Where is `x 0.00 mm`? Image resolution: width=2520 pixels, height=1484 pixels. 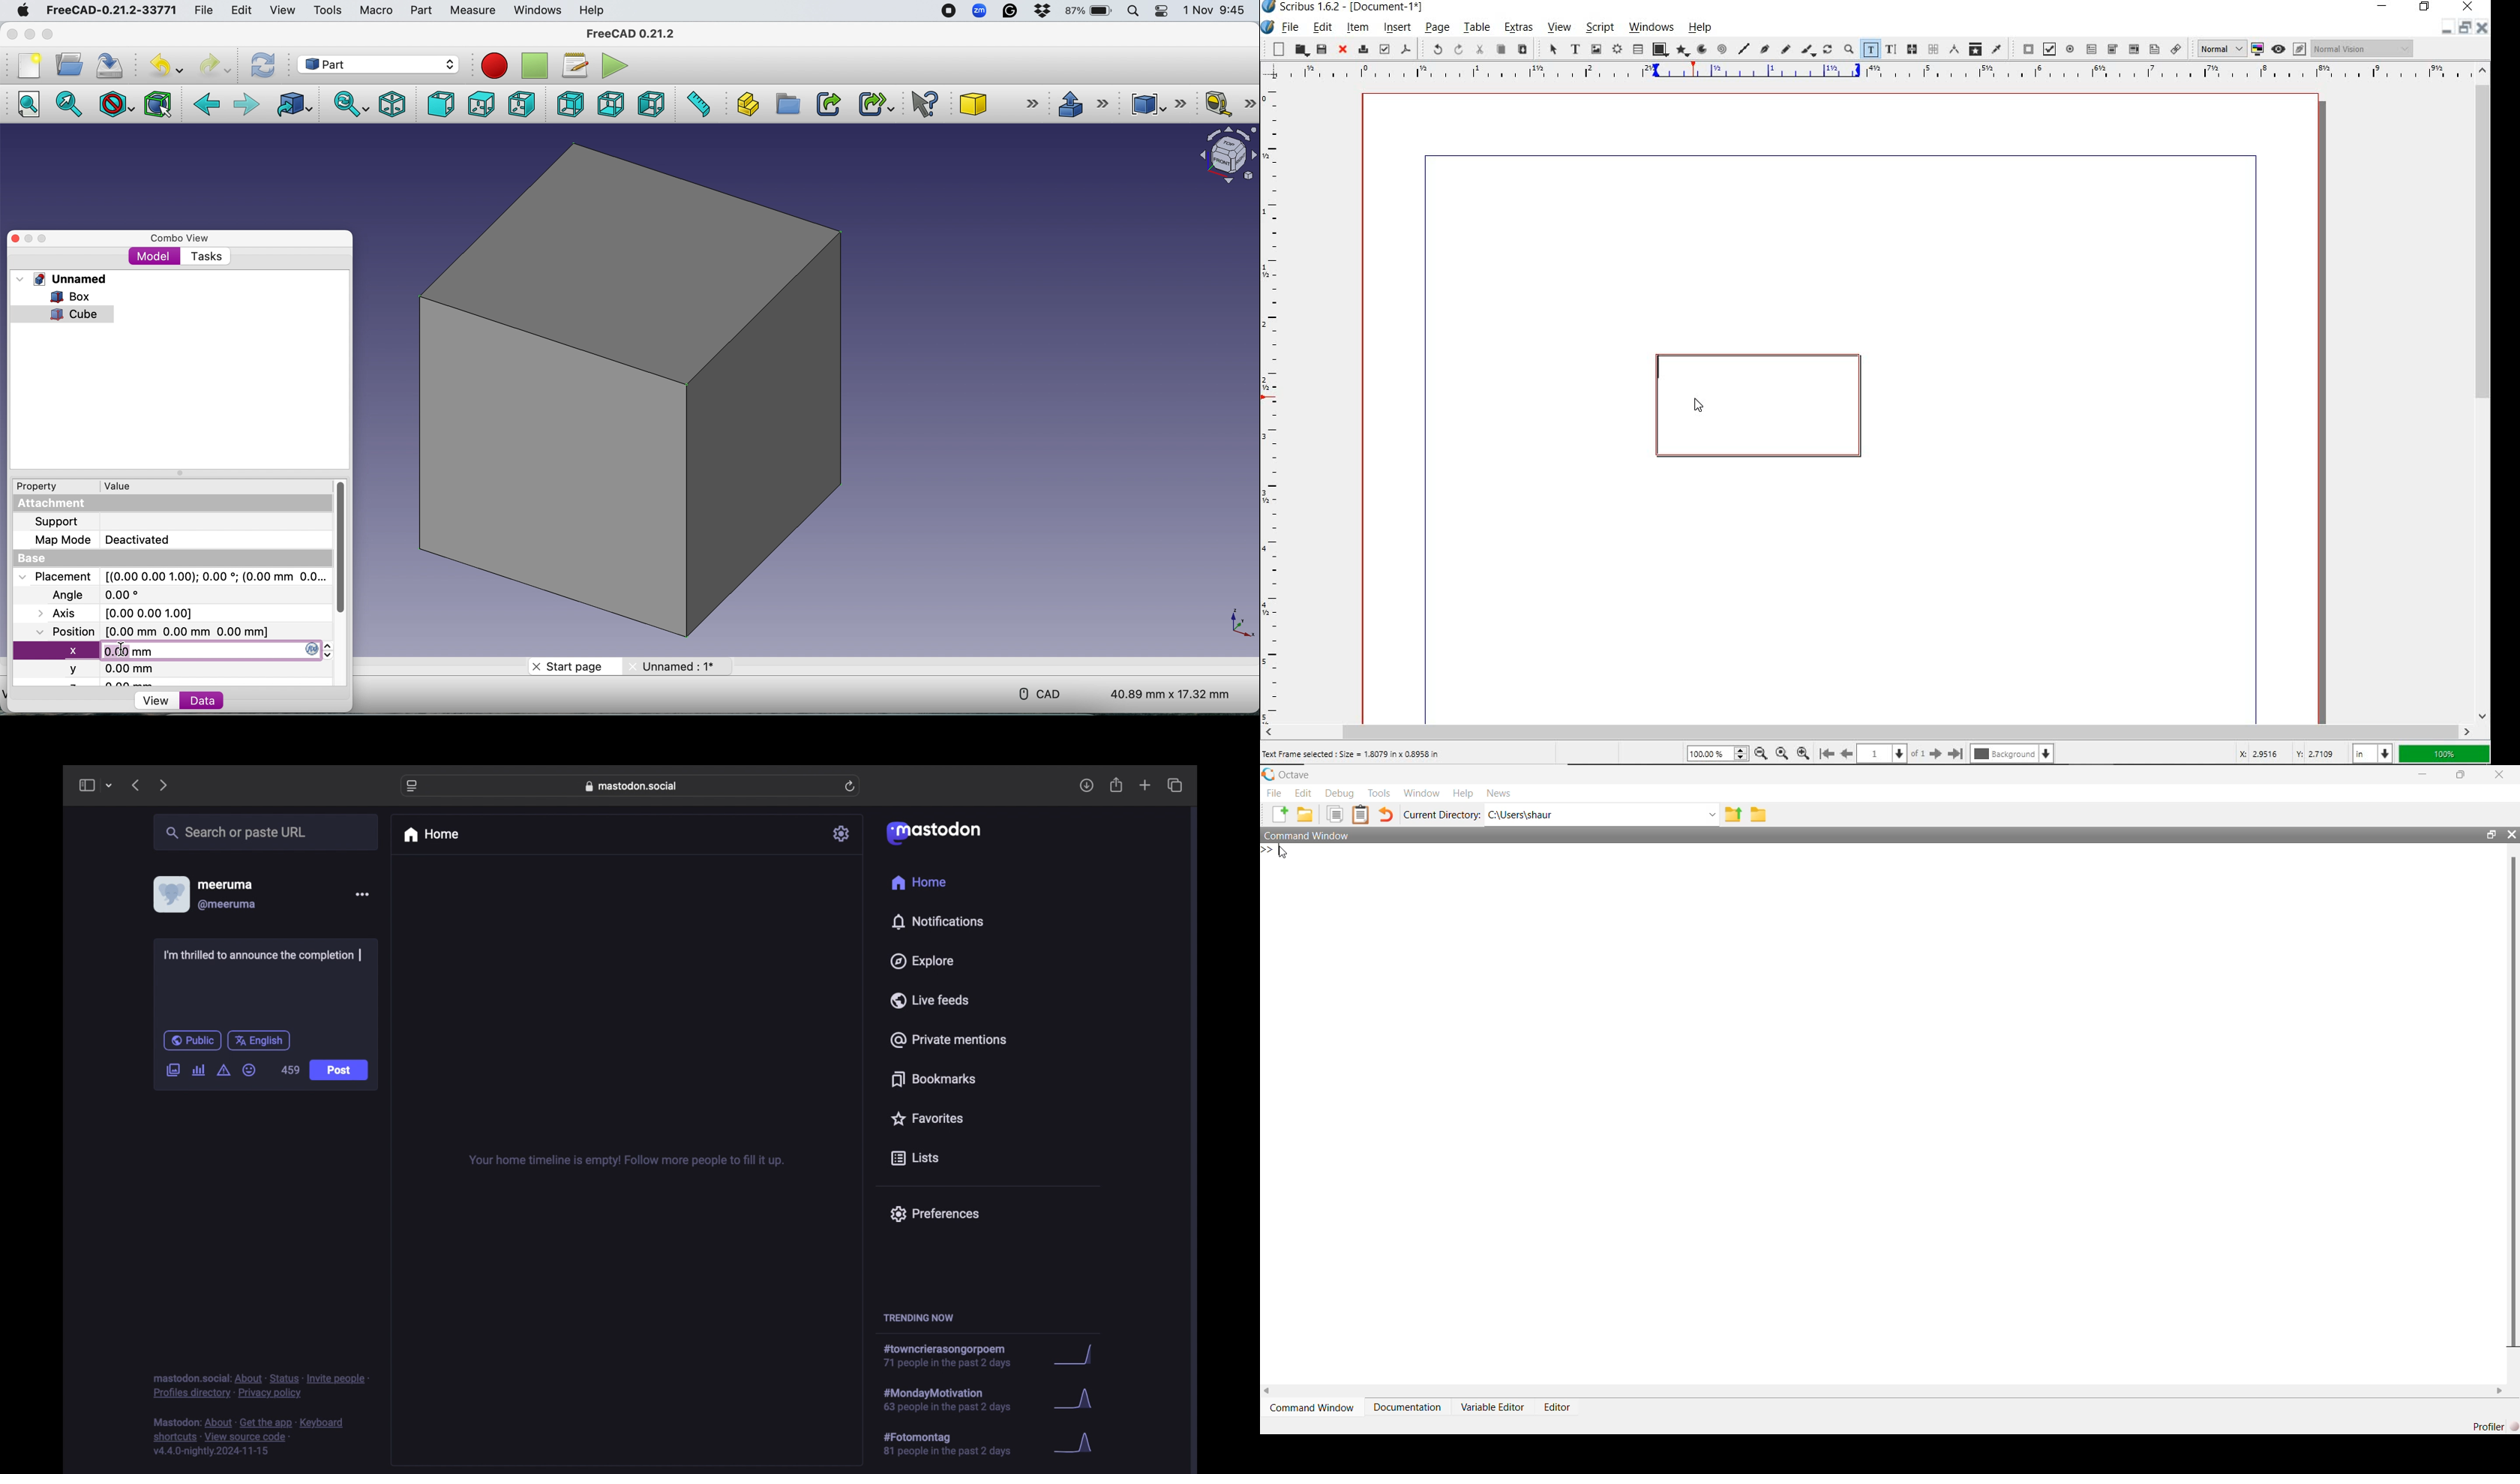 x 0.00 mm is located at coordinates (169, 650).